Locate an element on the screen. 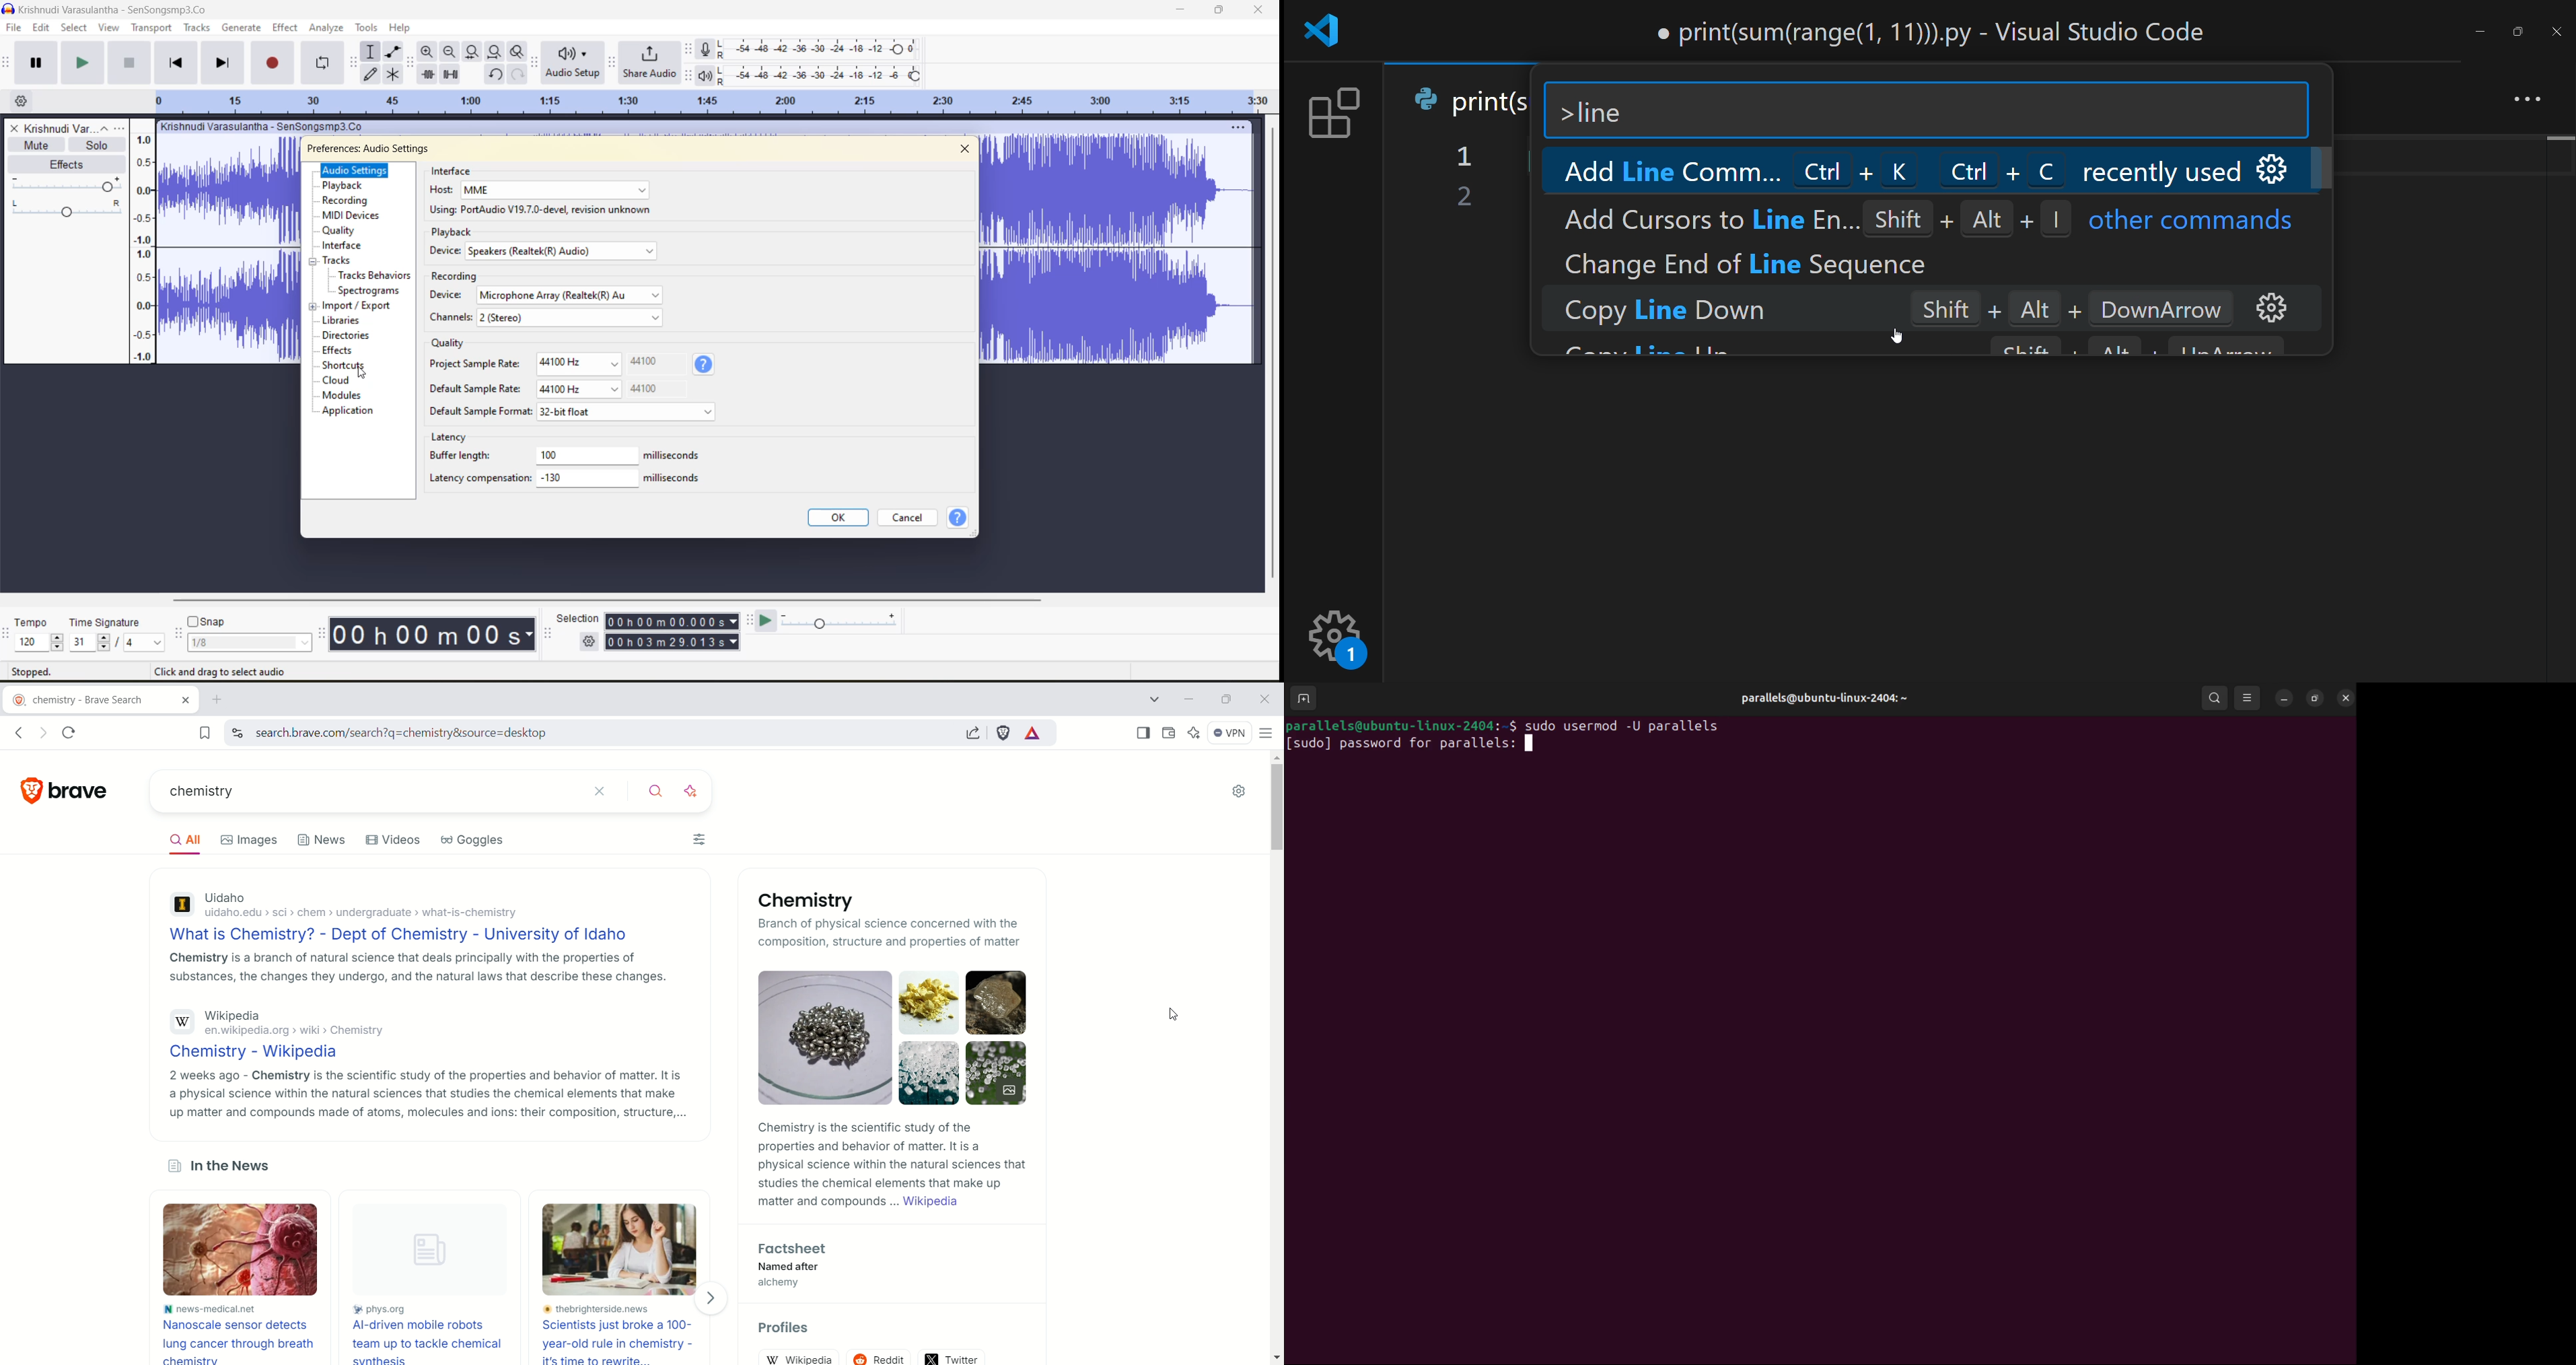 Image resolution: width=2576 pixels, height=1372 pixels. thebrighterside.news scientists just broke a 100-year-old rule in chemistry - it's time to rewrite is located at coordinates (623, 1334).